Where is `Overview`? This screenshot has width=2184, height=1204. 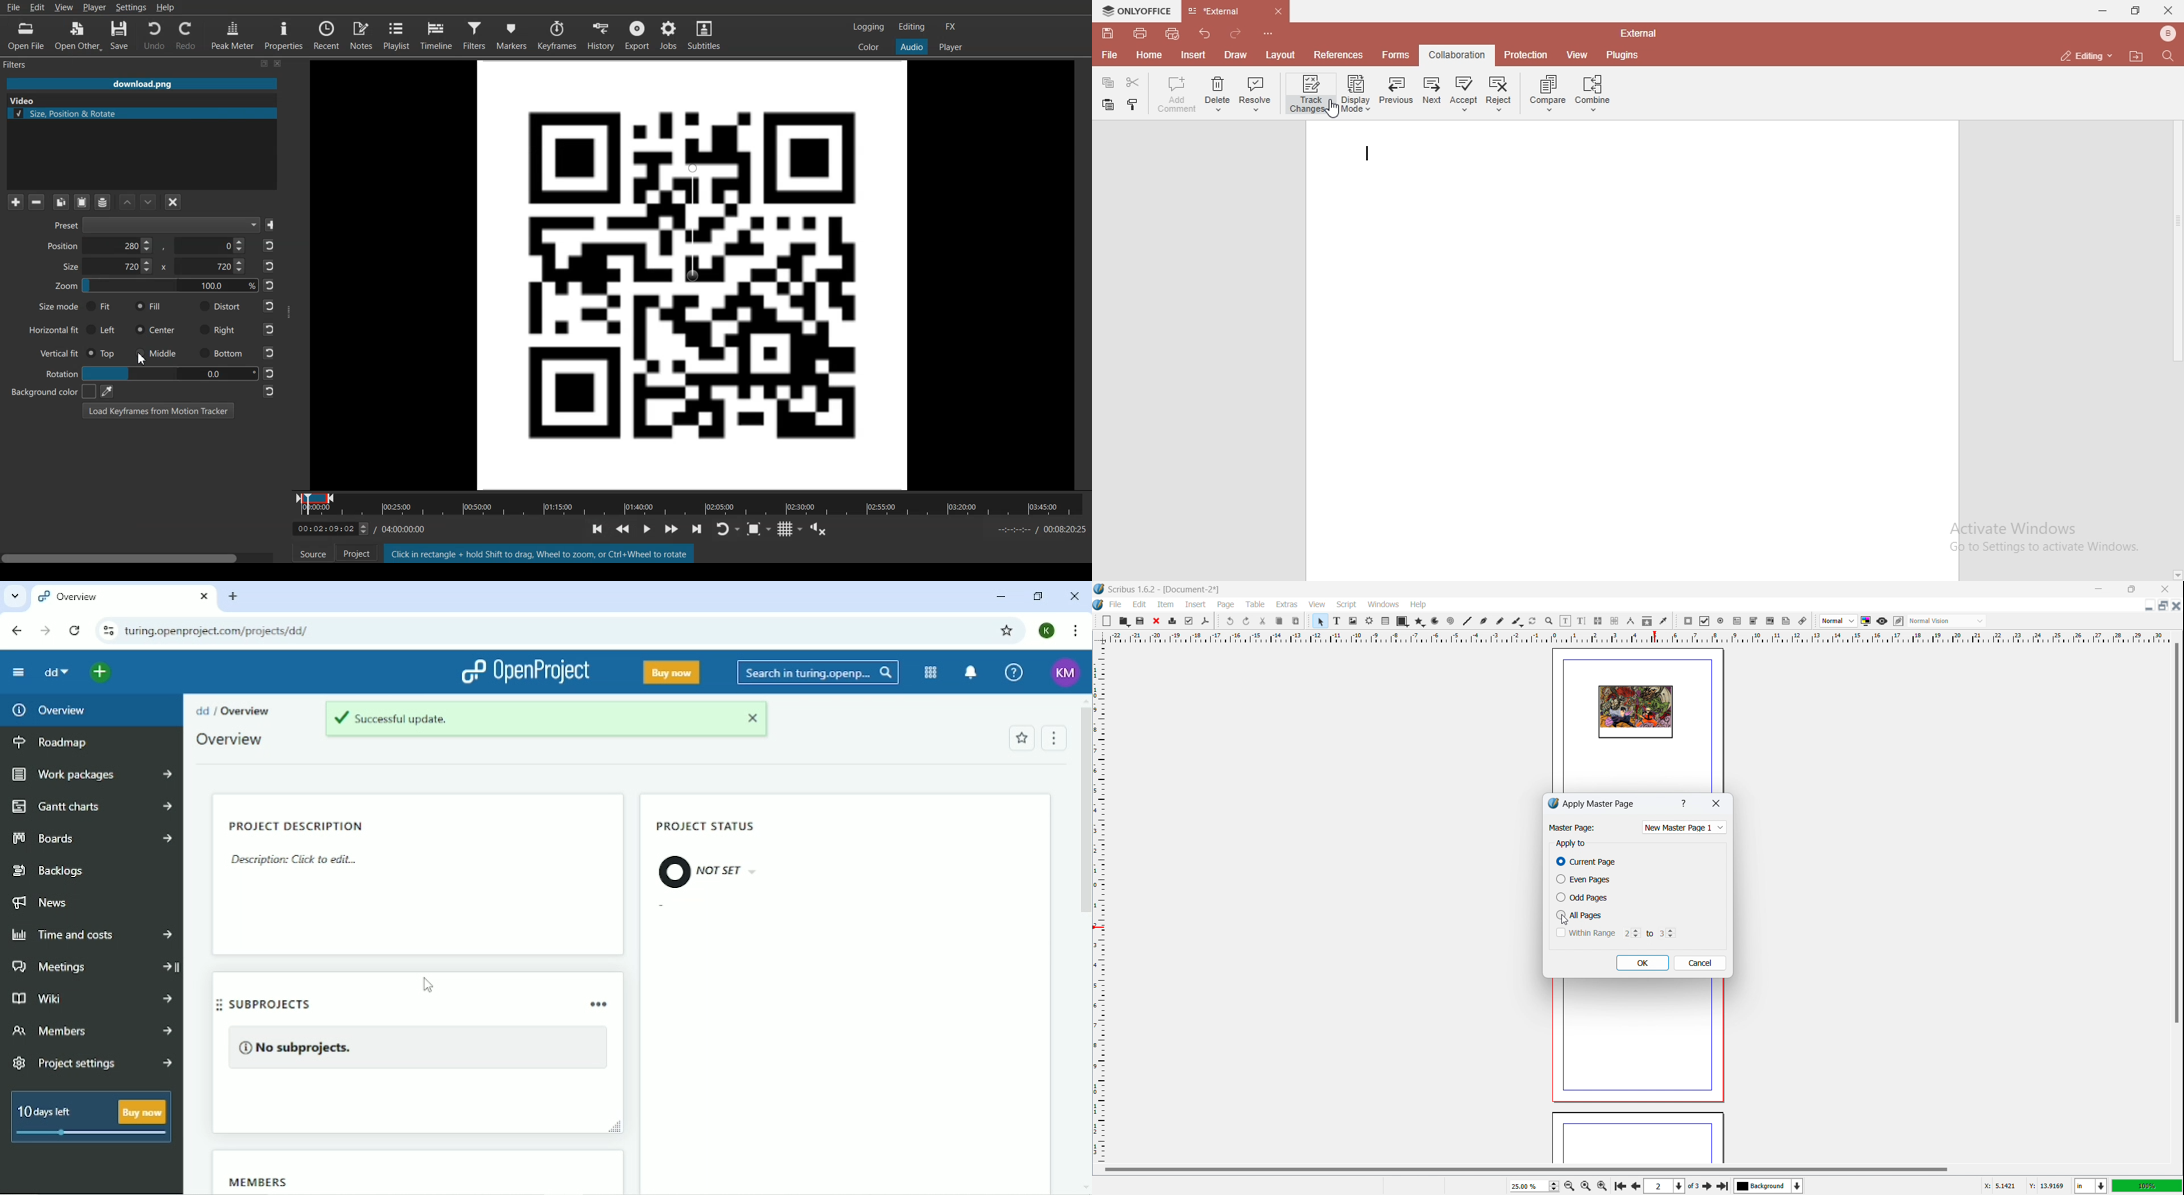
Overview is located at coordinates (246, 711).